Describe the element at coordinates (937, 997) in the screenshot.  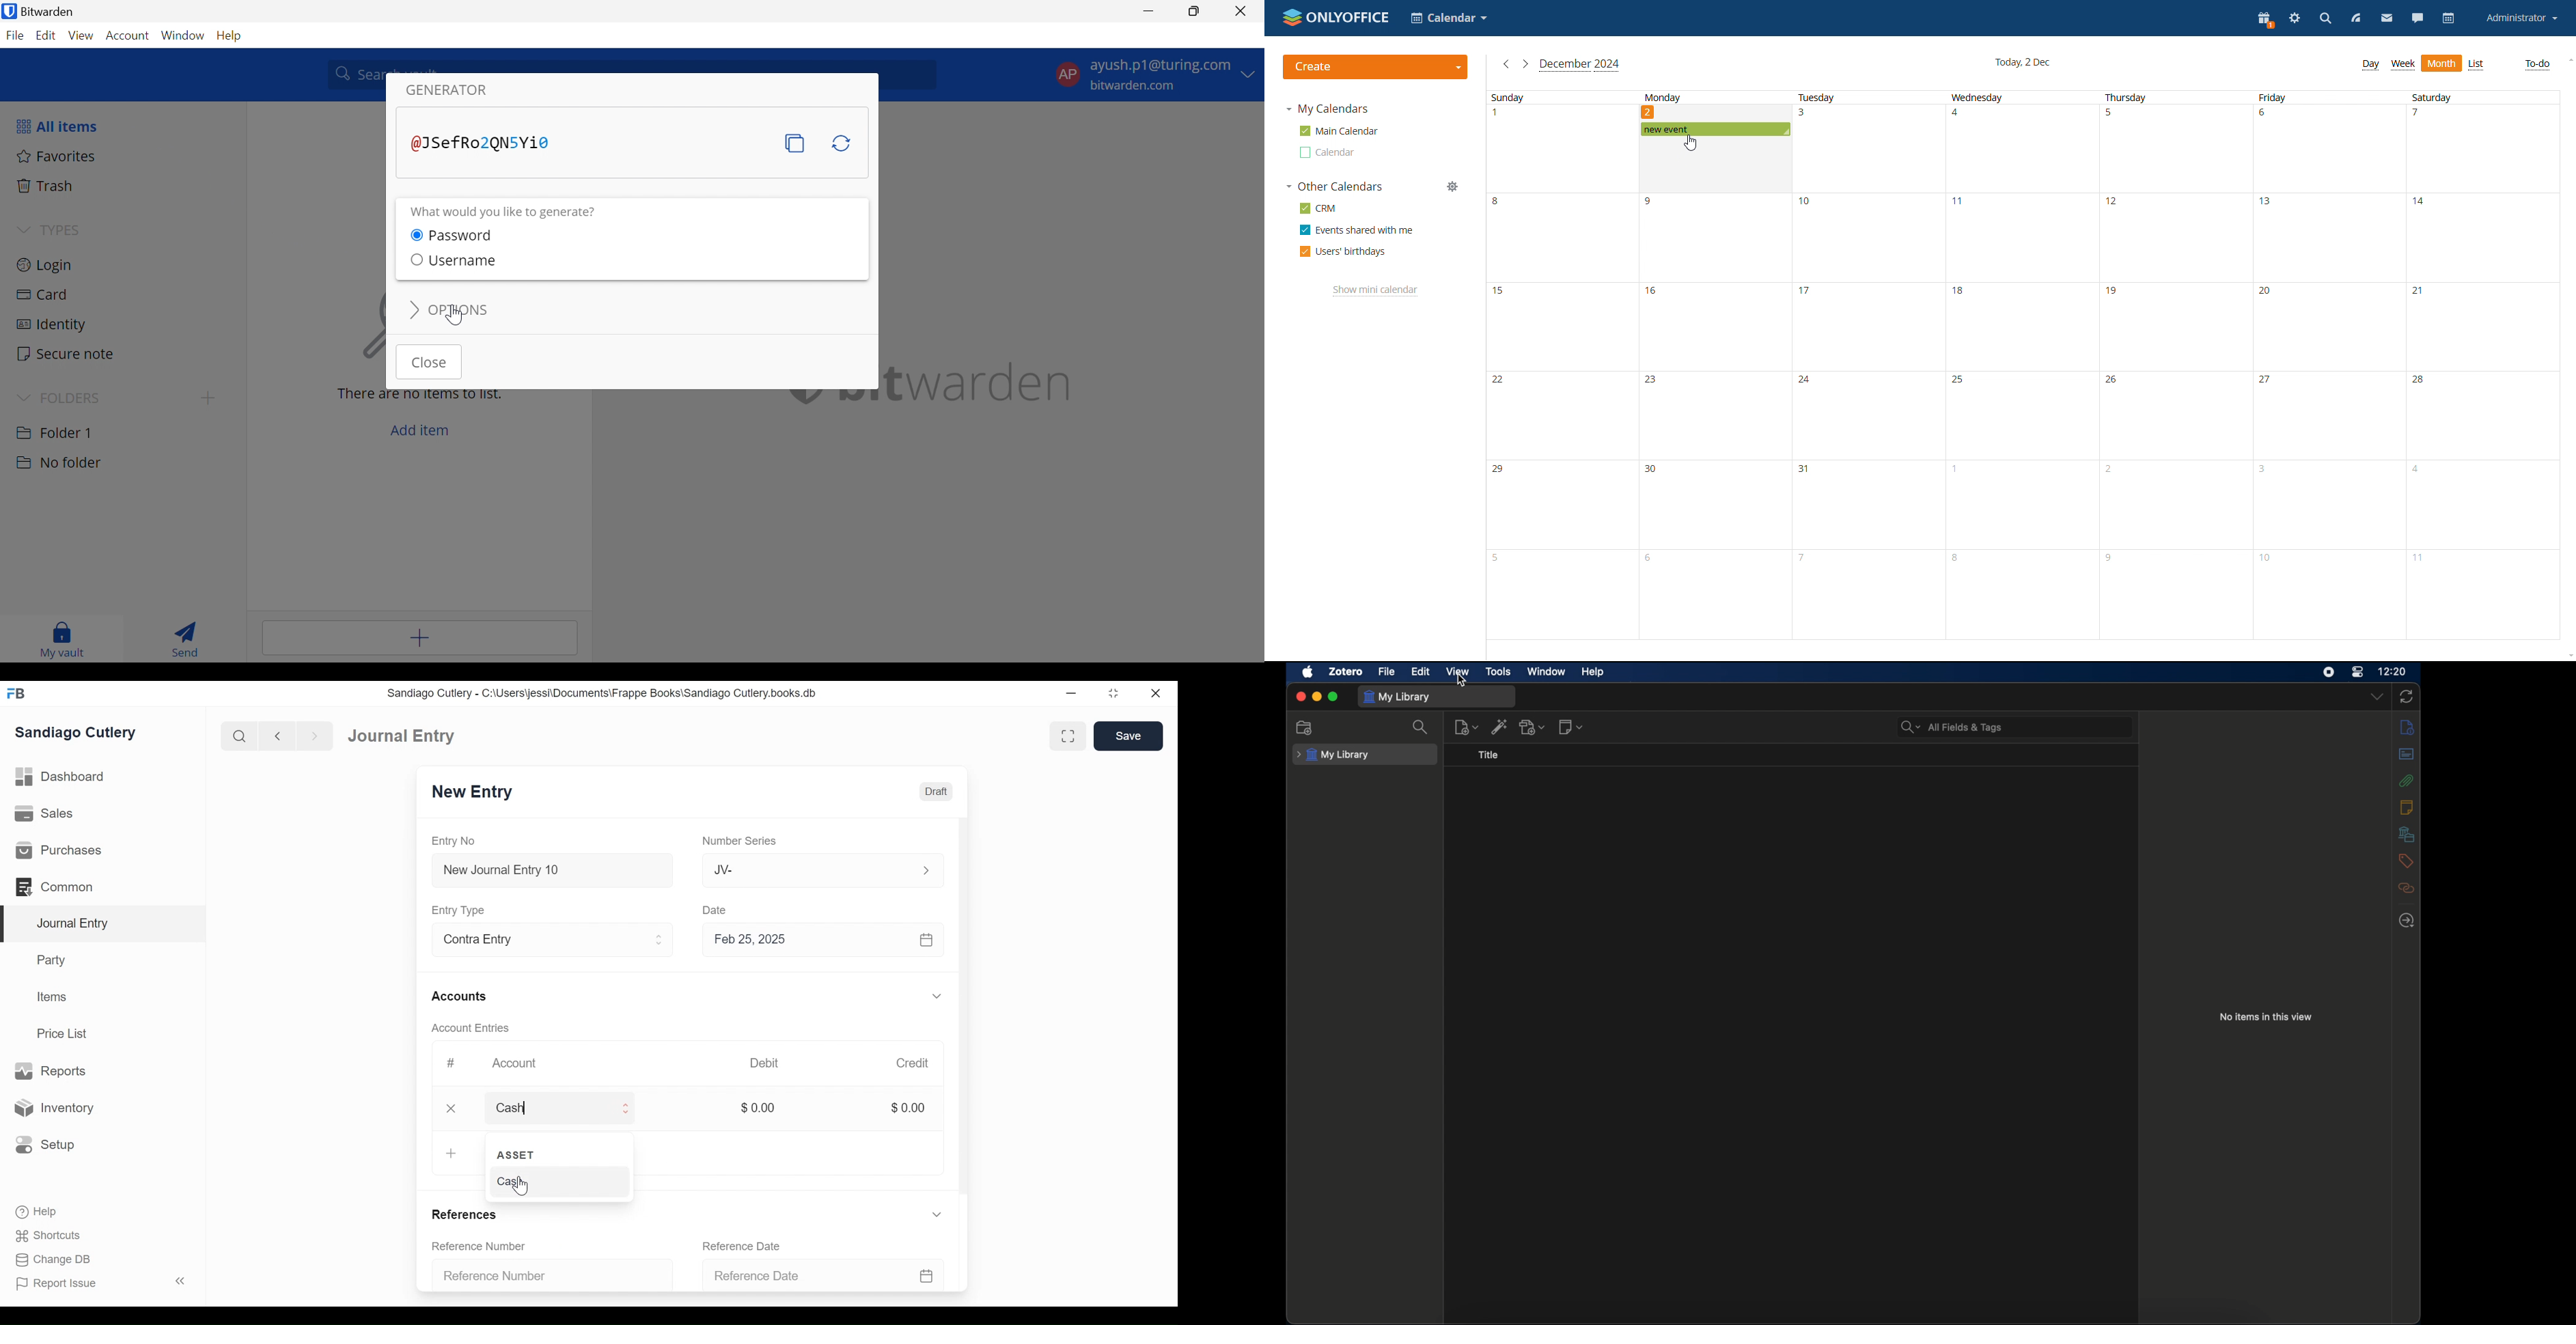
I see `Expand` at that location.